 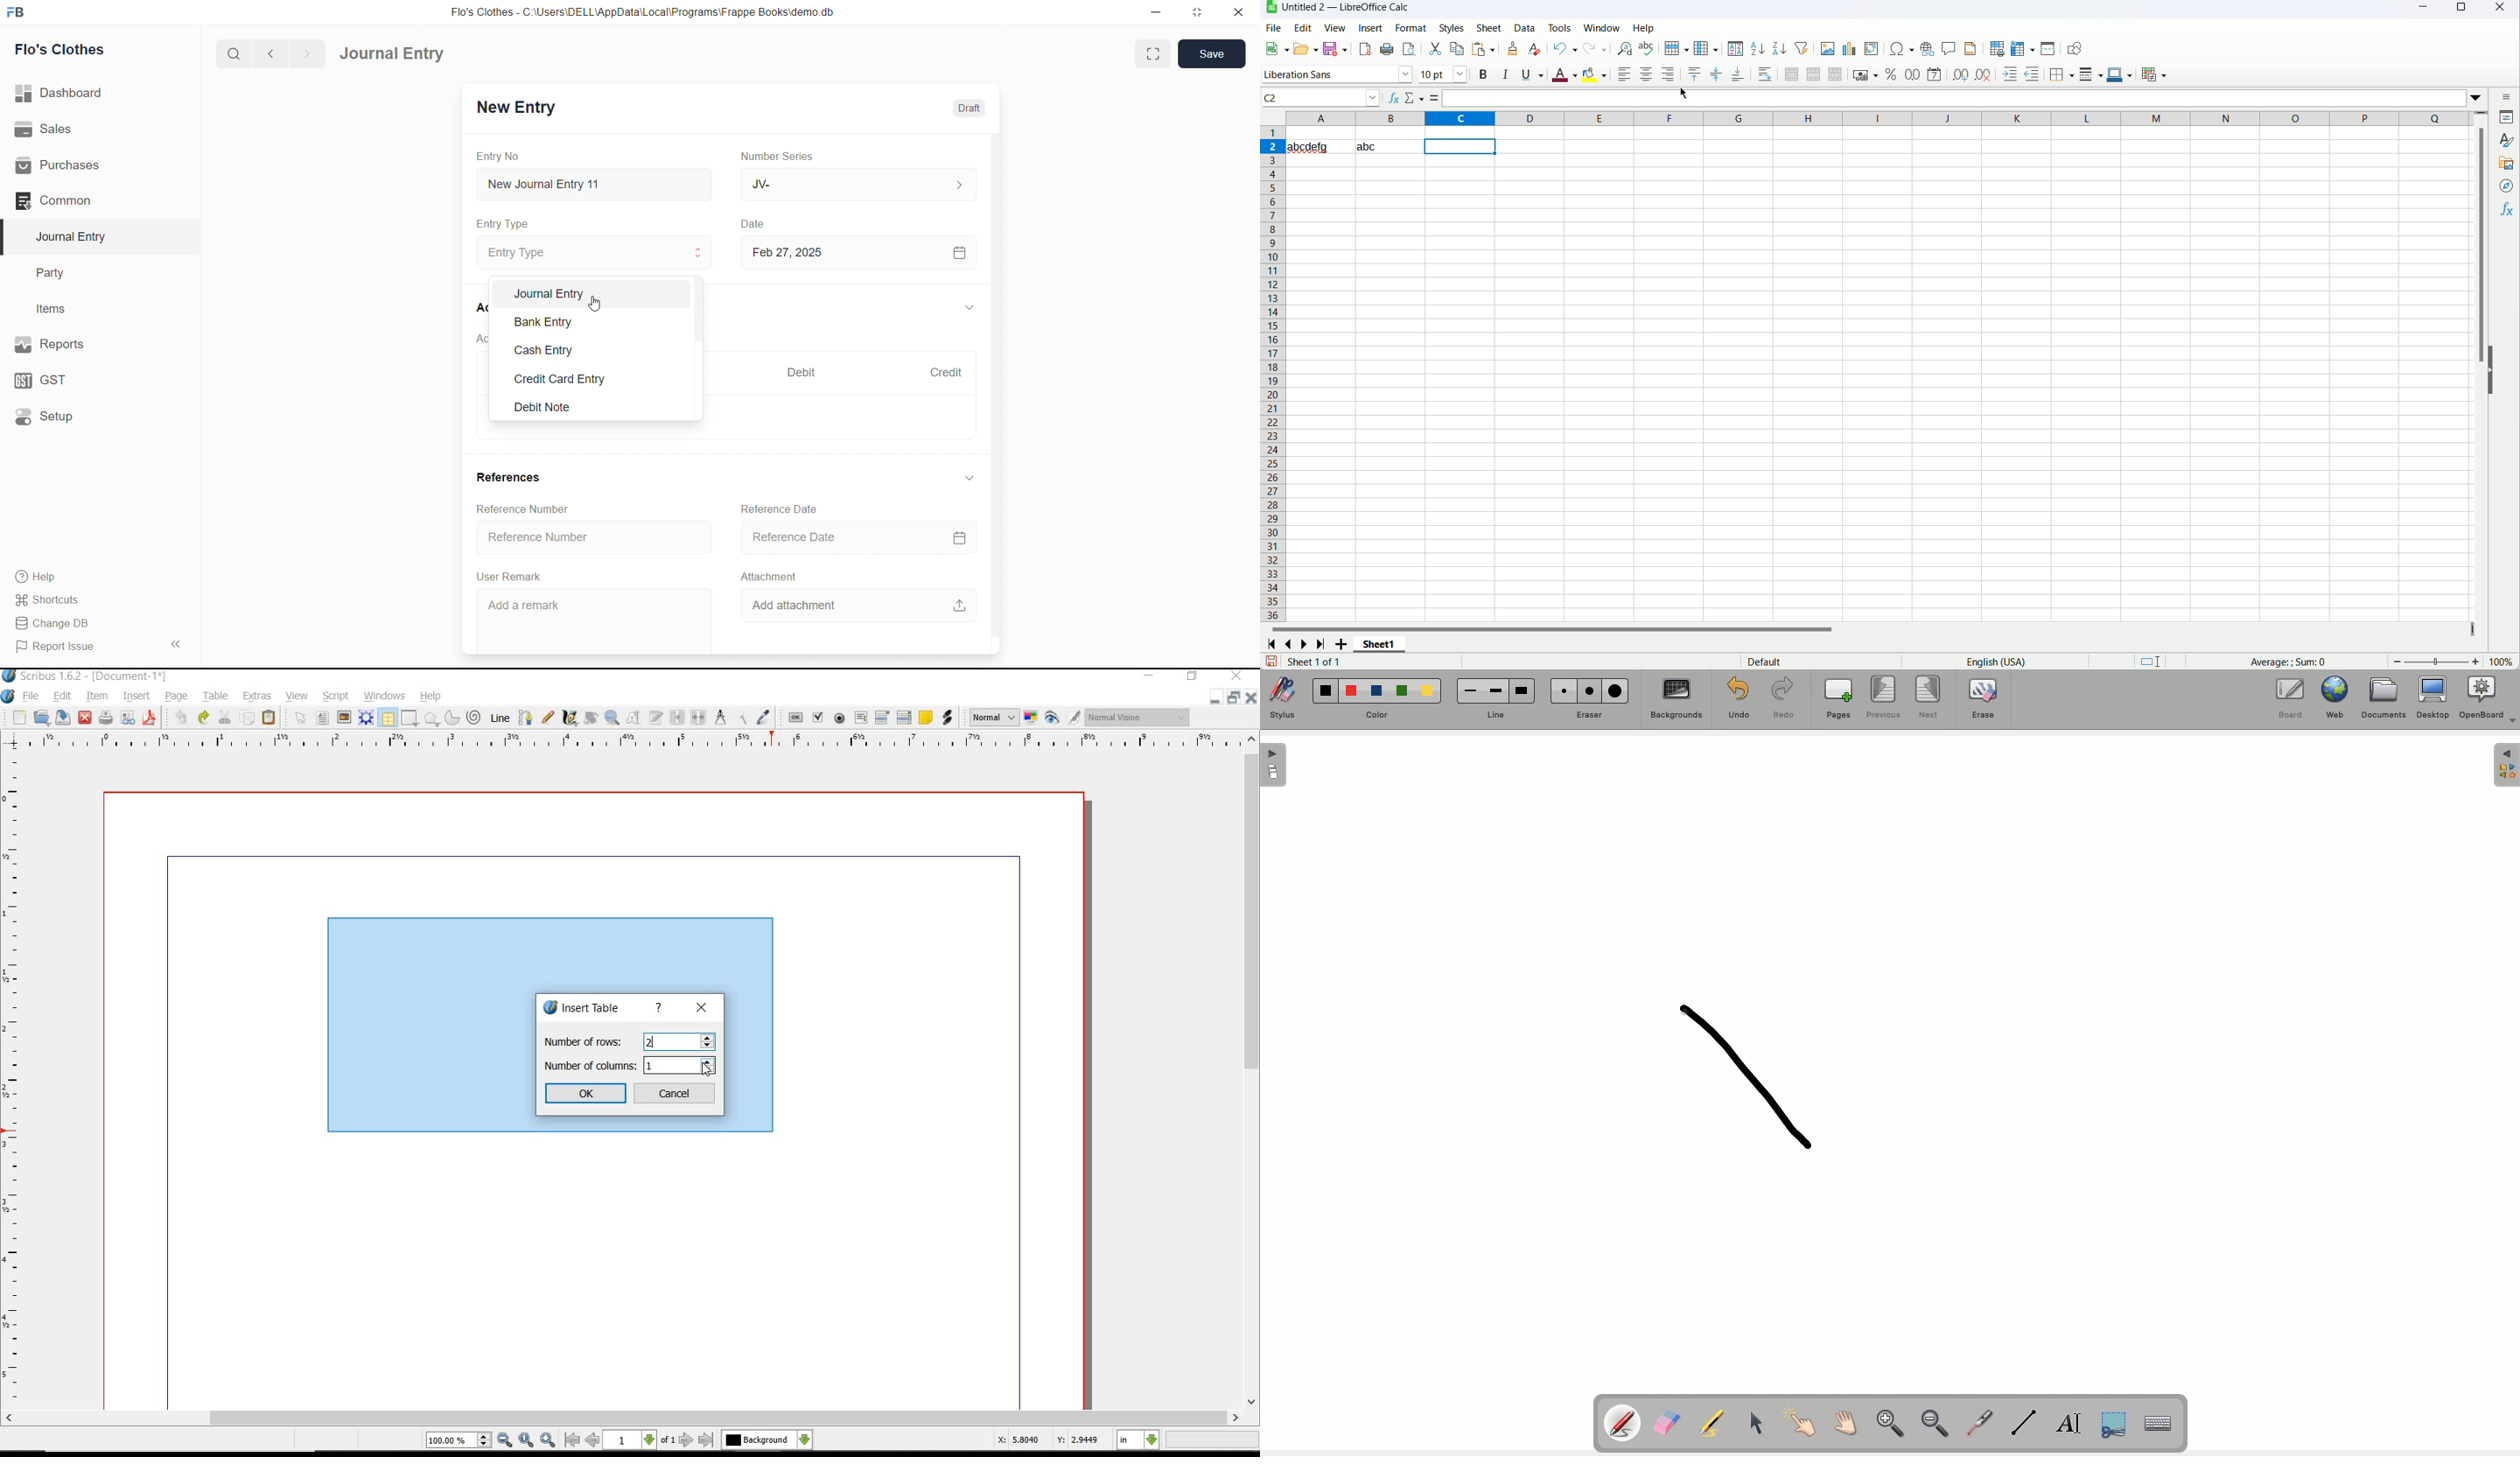 I want to click on Setup, so click(x=75, y=419).